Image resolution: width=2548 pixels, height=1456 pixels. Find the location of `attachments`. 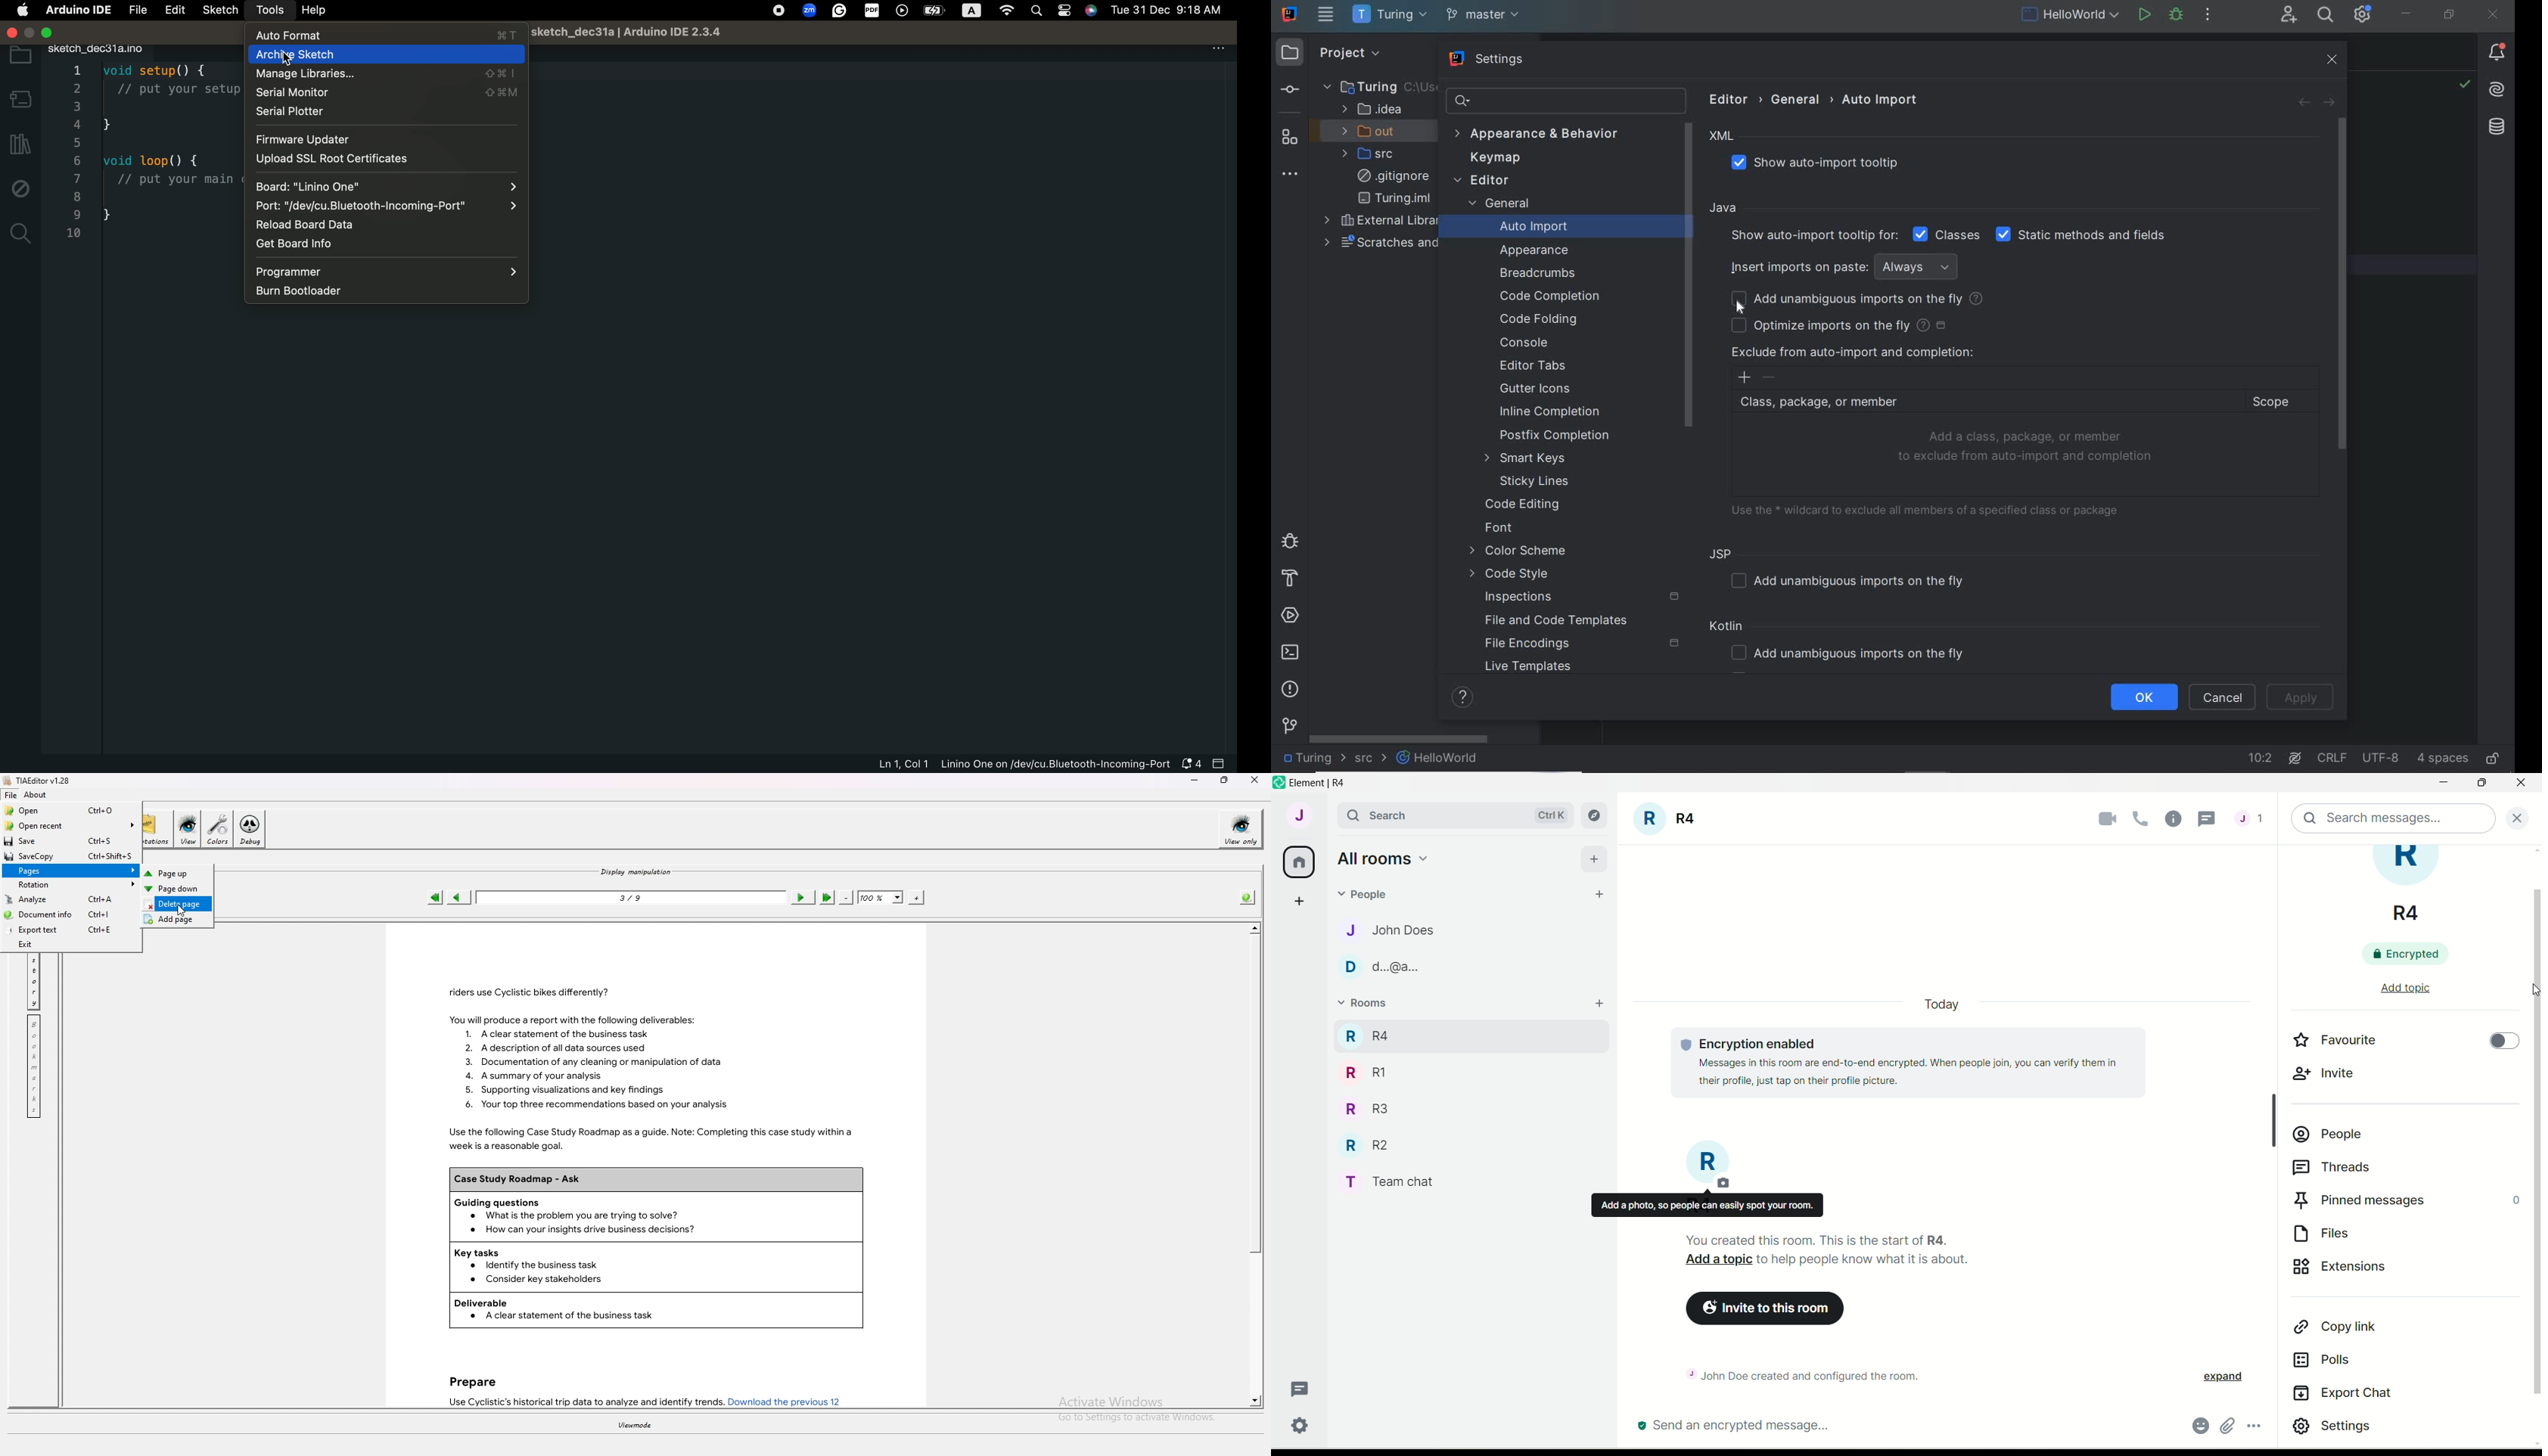

attachments is located at coordinates (2227, 1427).